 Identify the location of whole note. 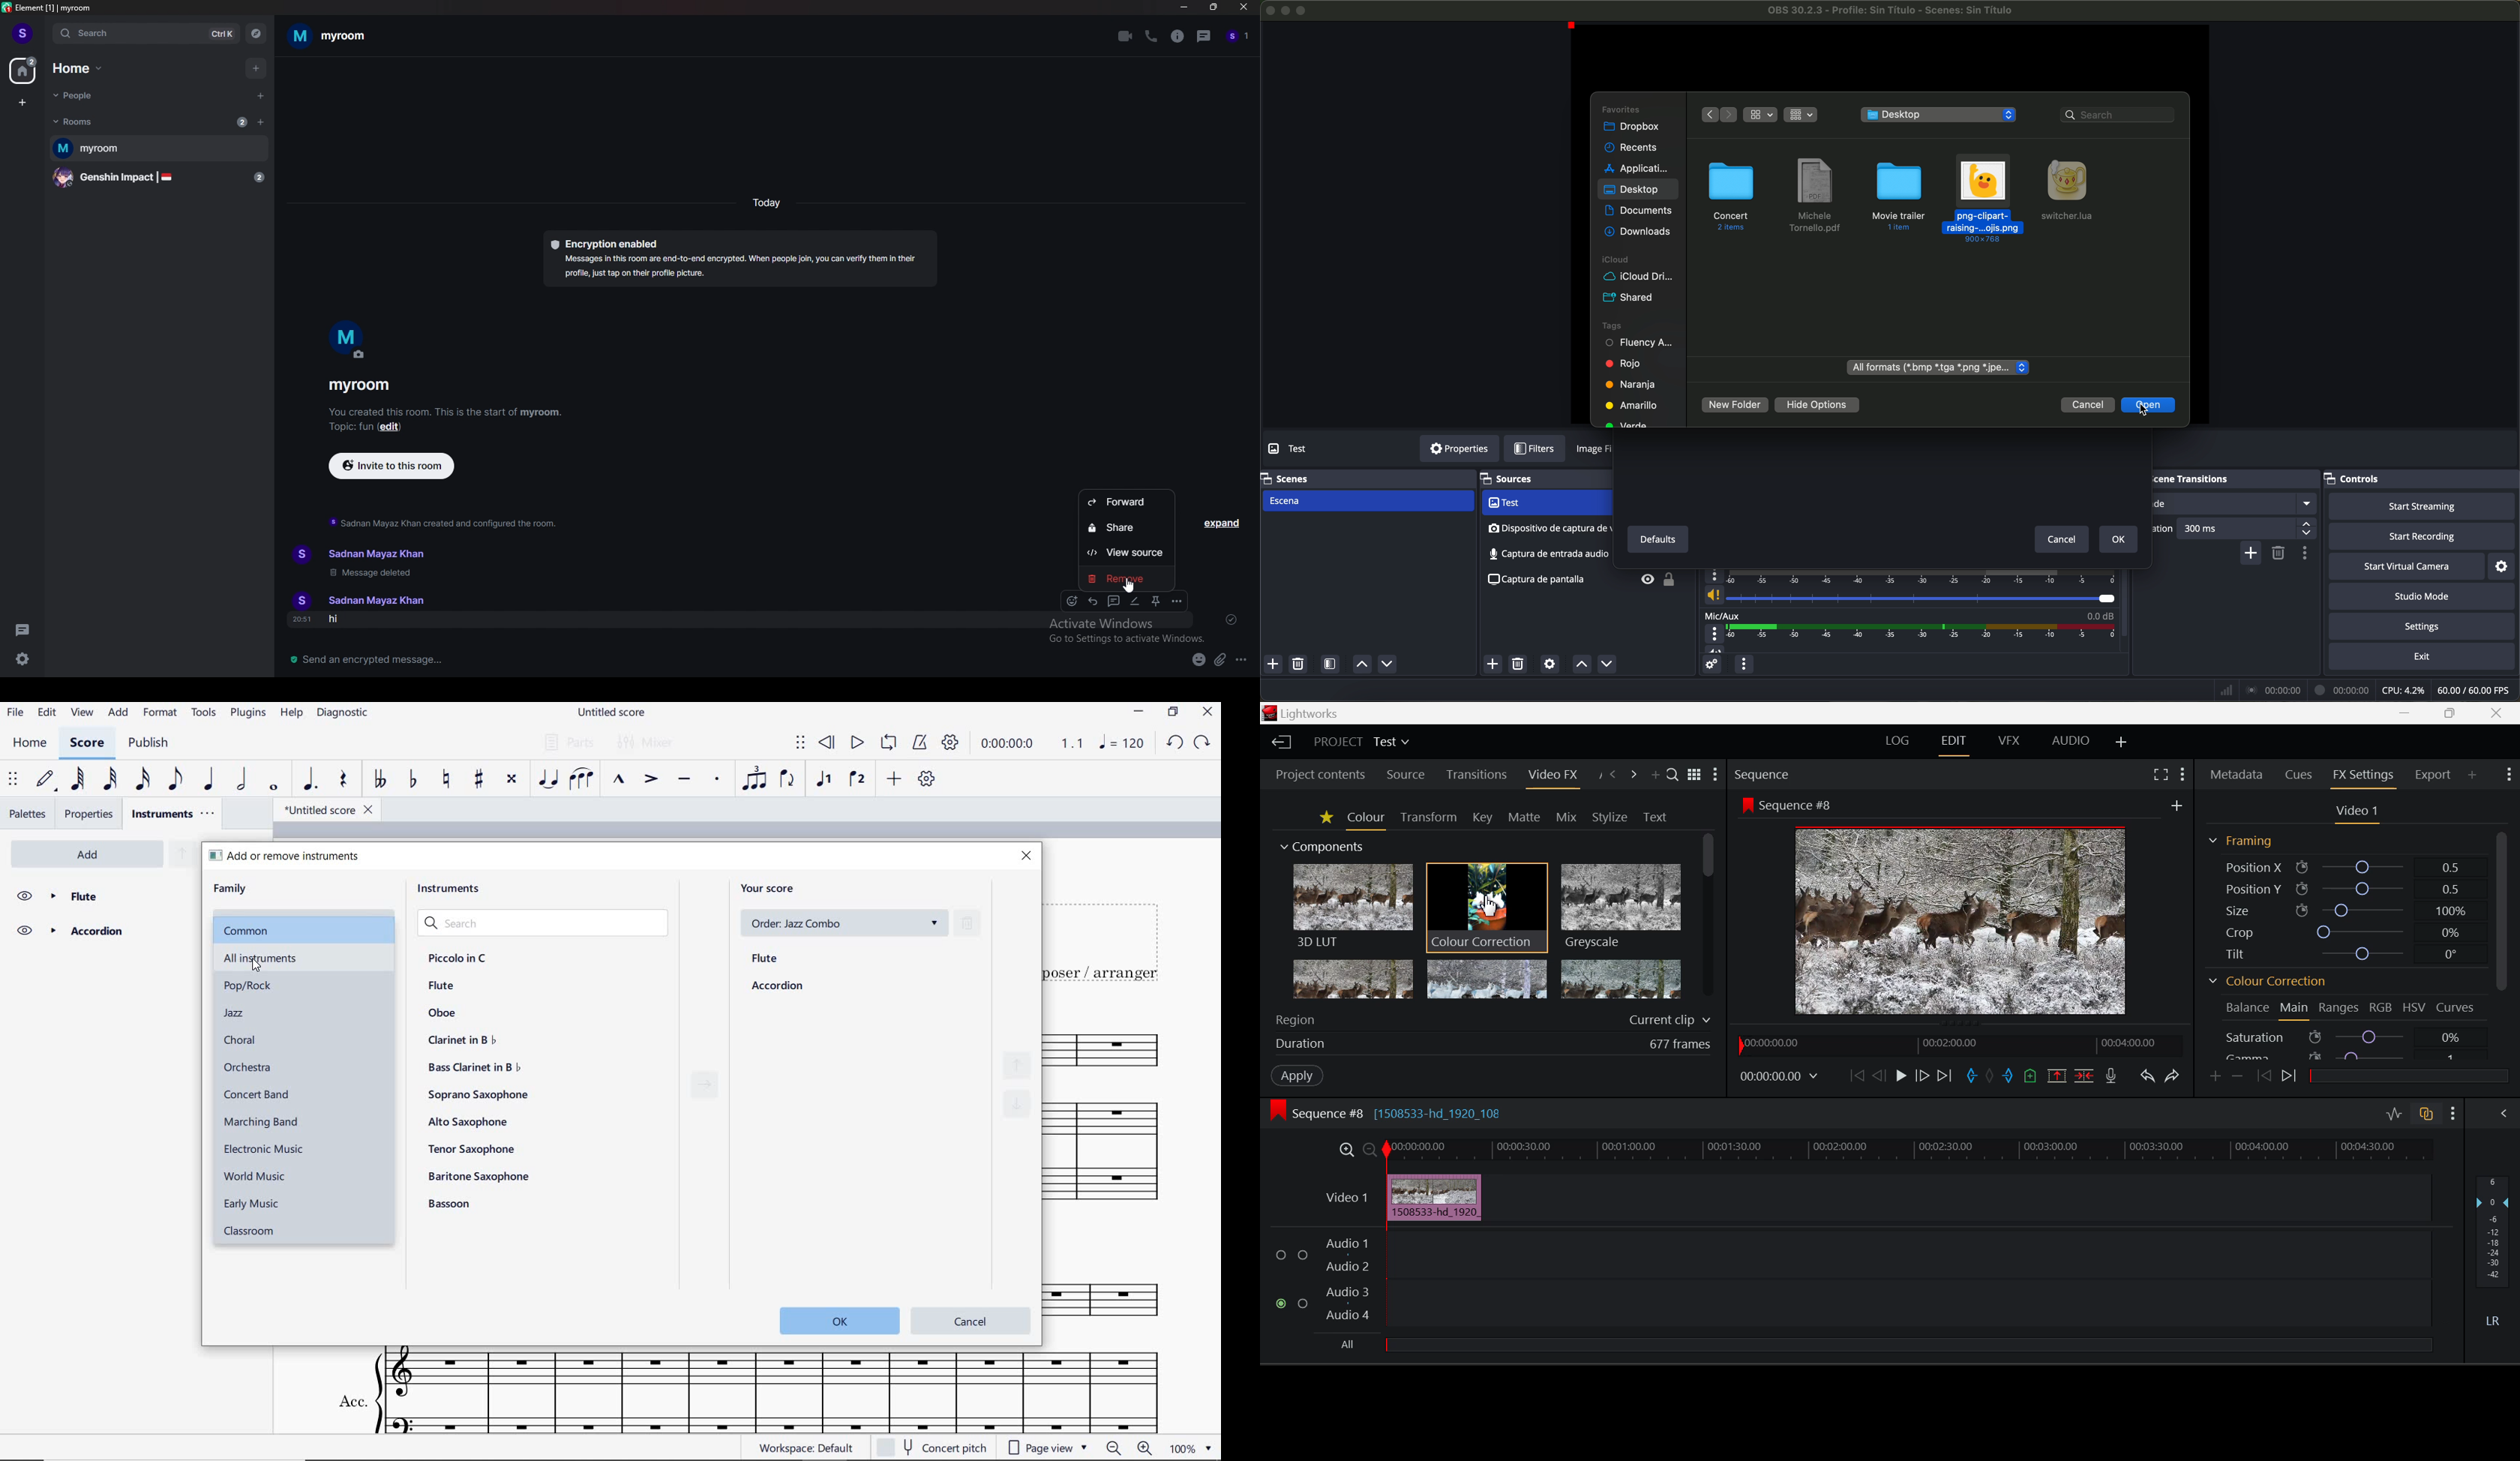
(272, 788).